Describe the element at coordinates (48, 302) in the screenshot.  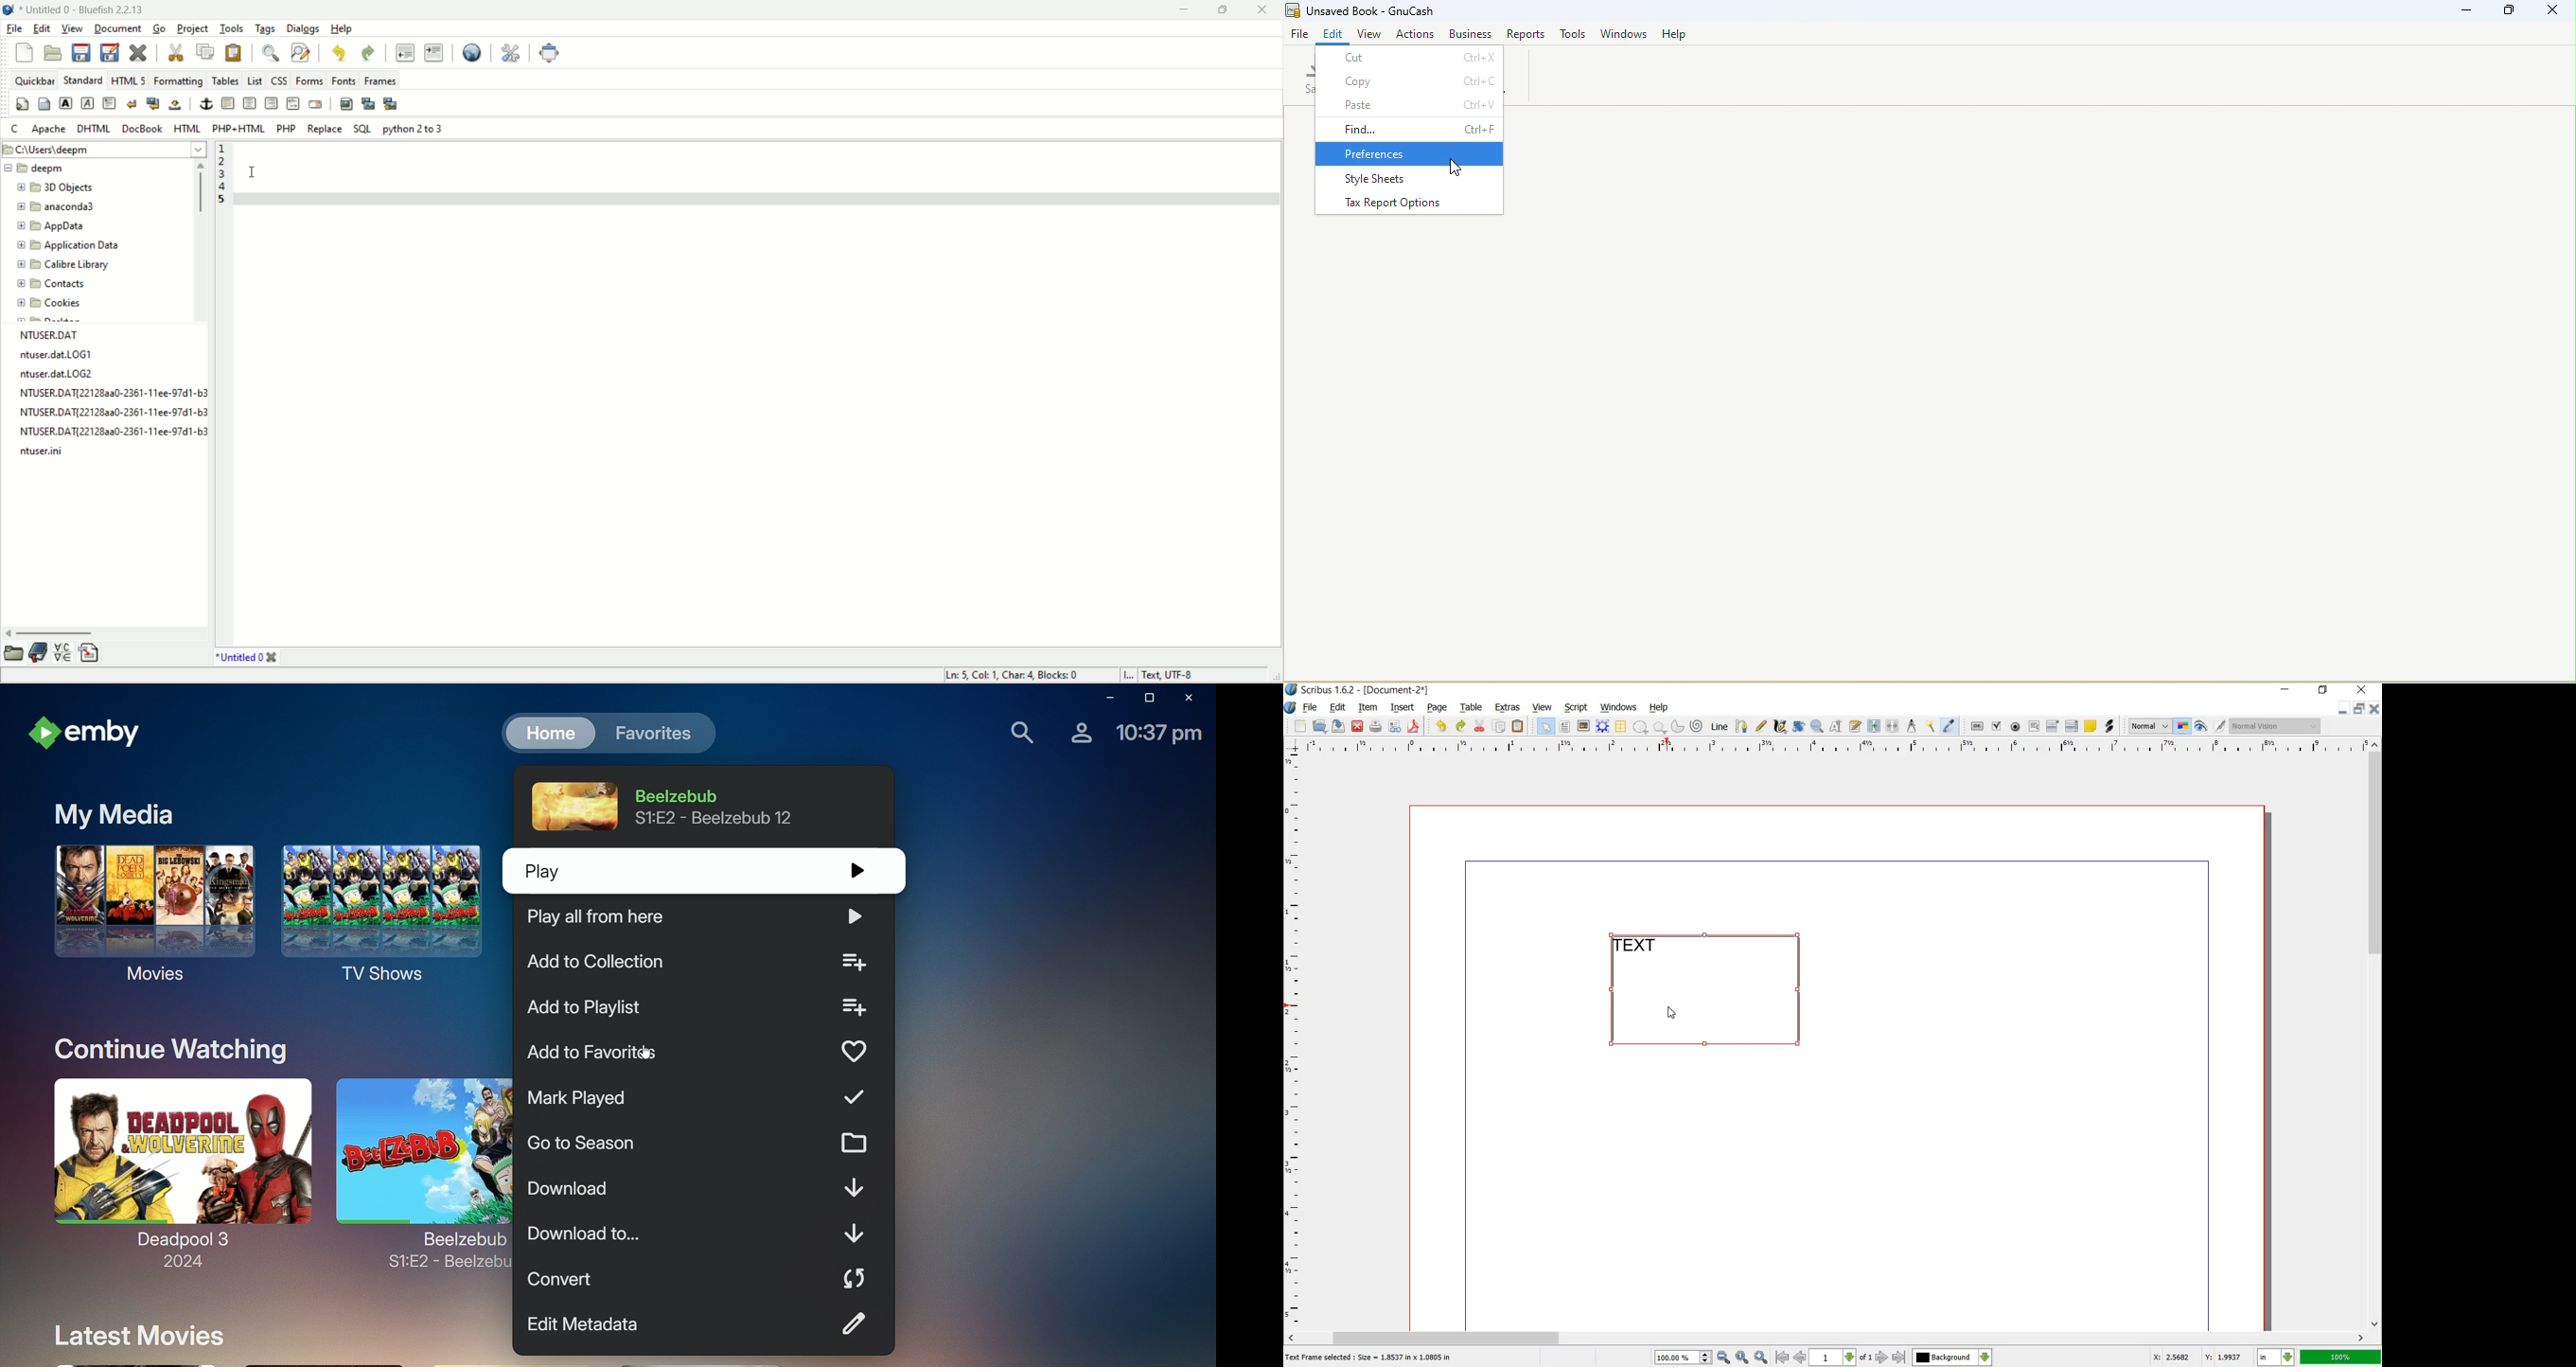
I see `cookies` at that location.